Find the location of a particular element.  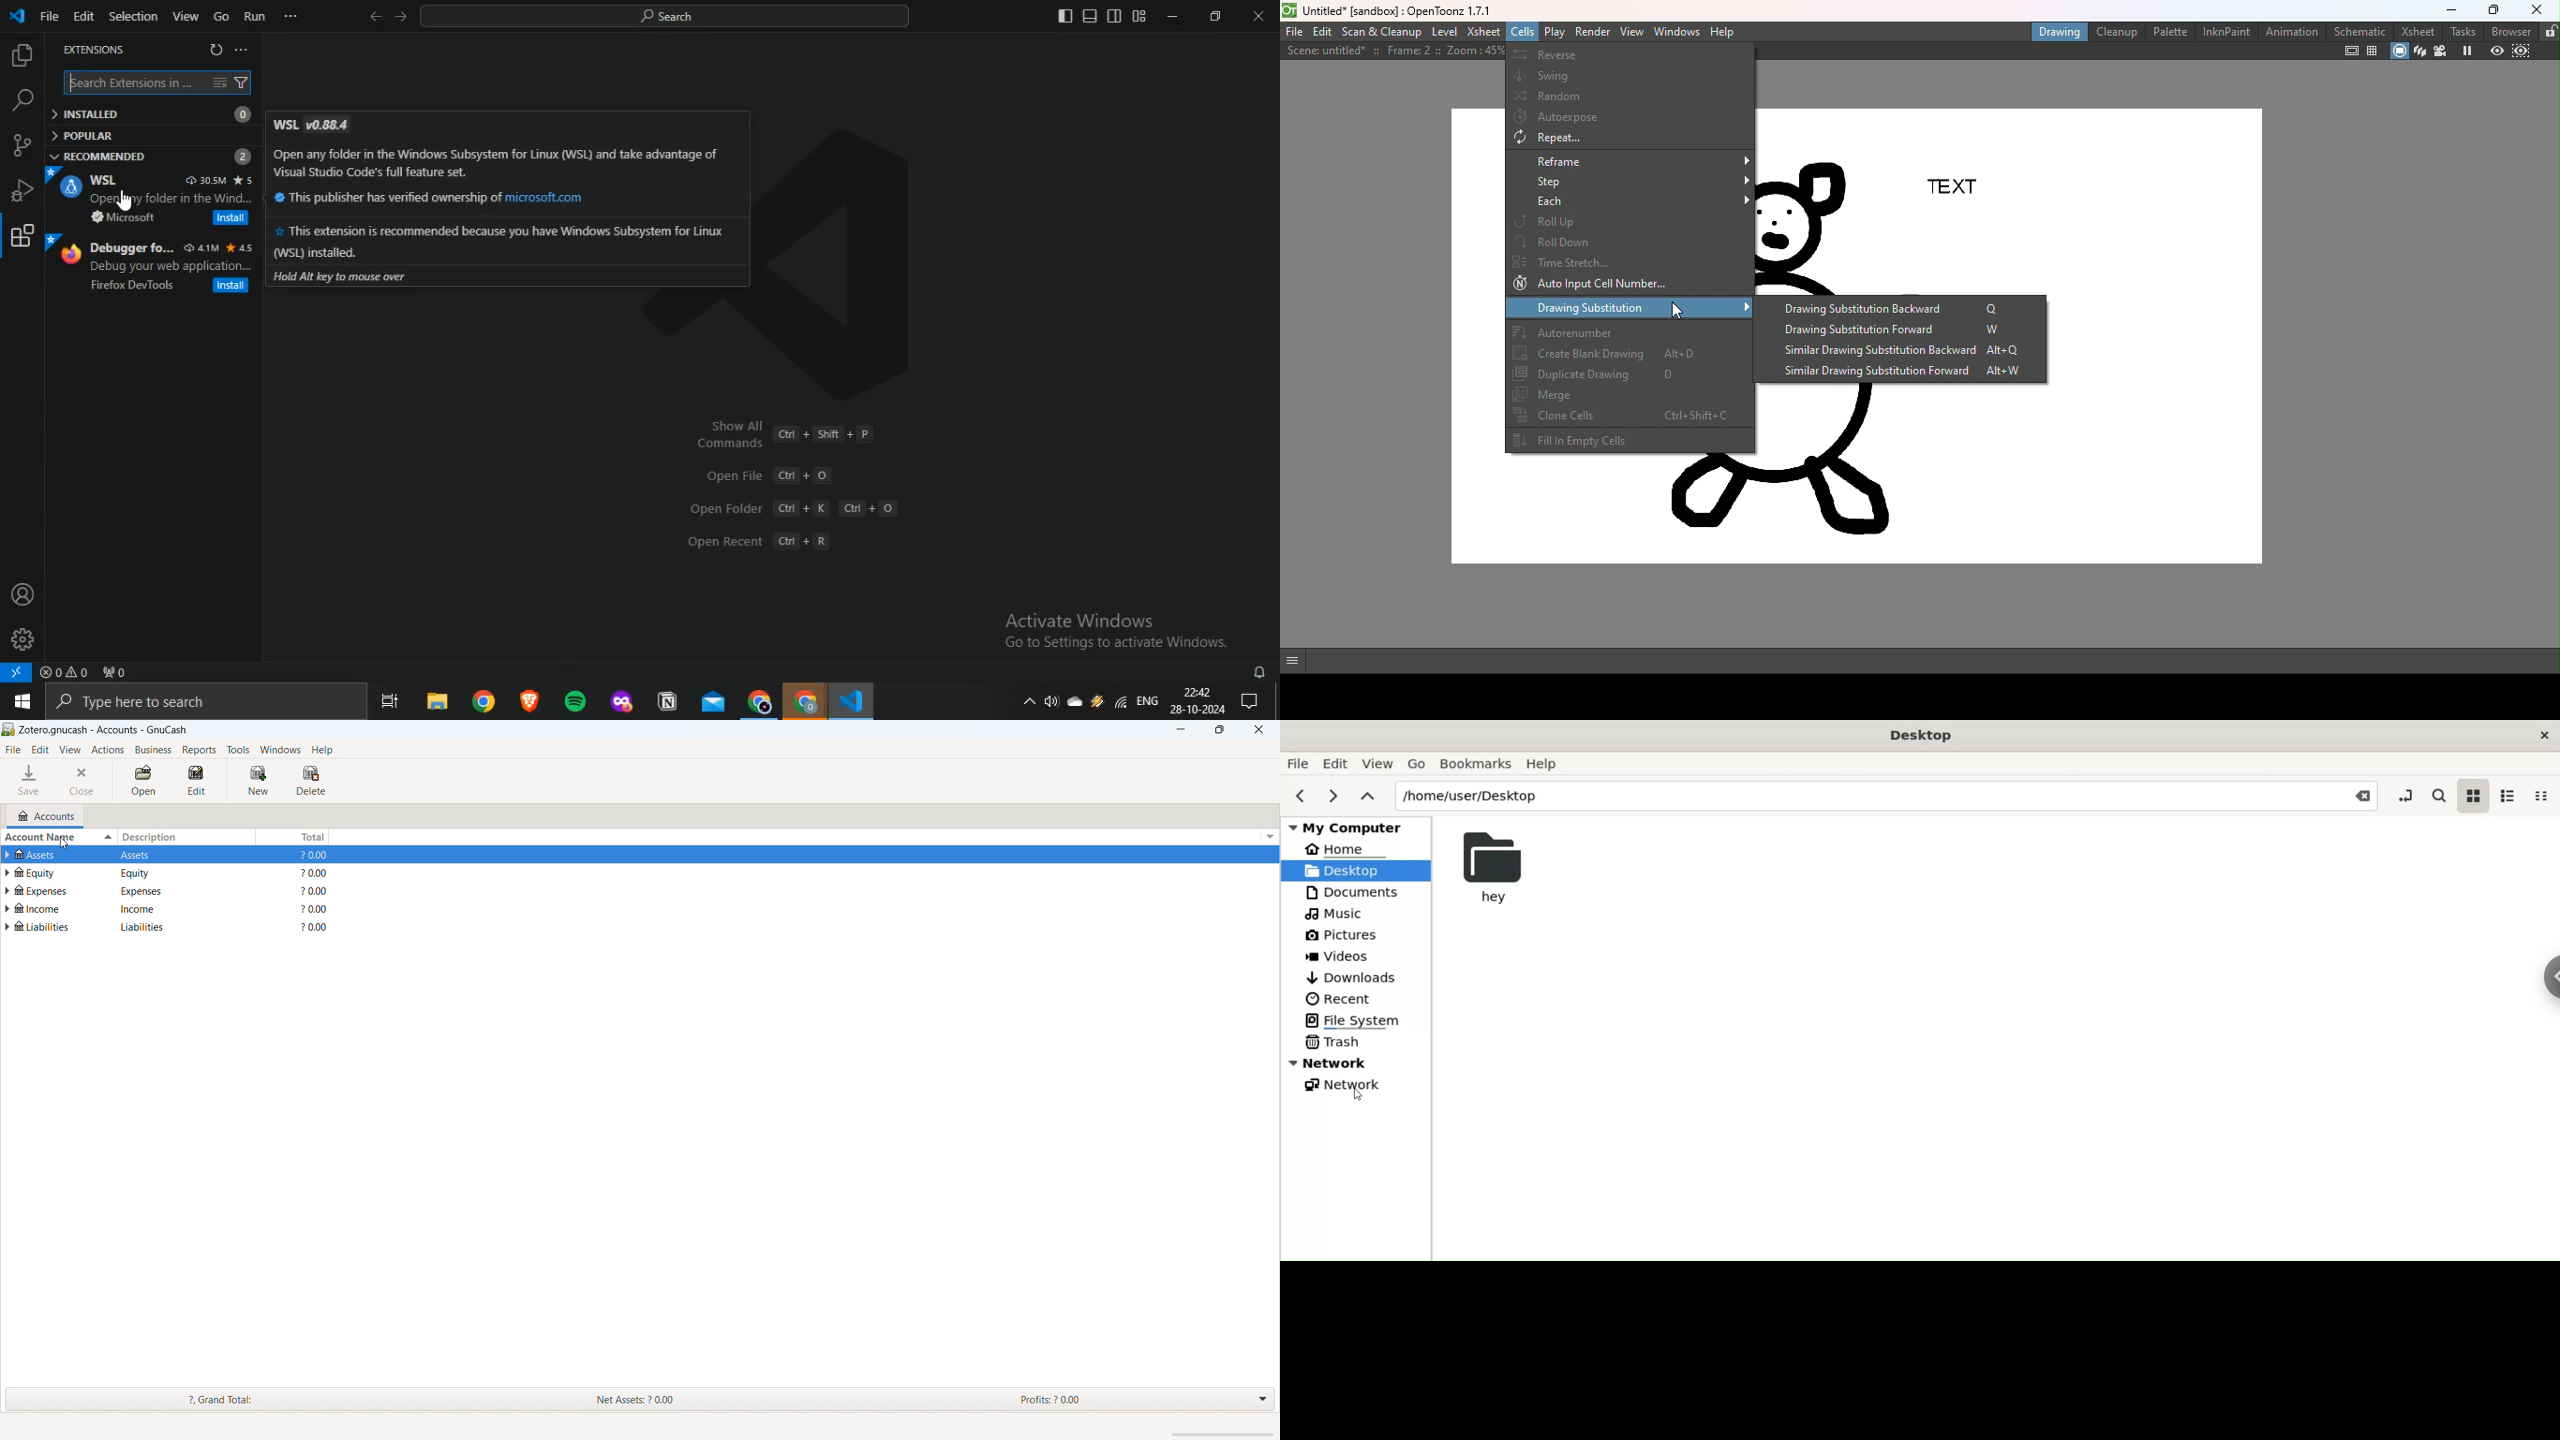

toggle primary sidebar is located at coordinates (1065, 15).